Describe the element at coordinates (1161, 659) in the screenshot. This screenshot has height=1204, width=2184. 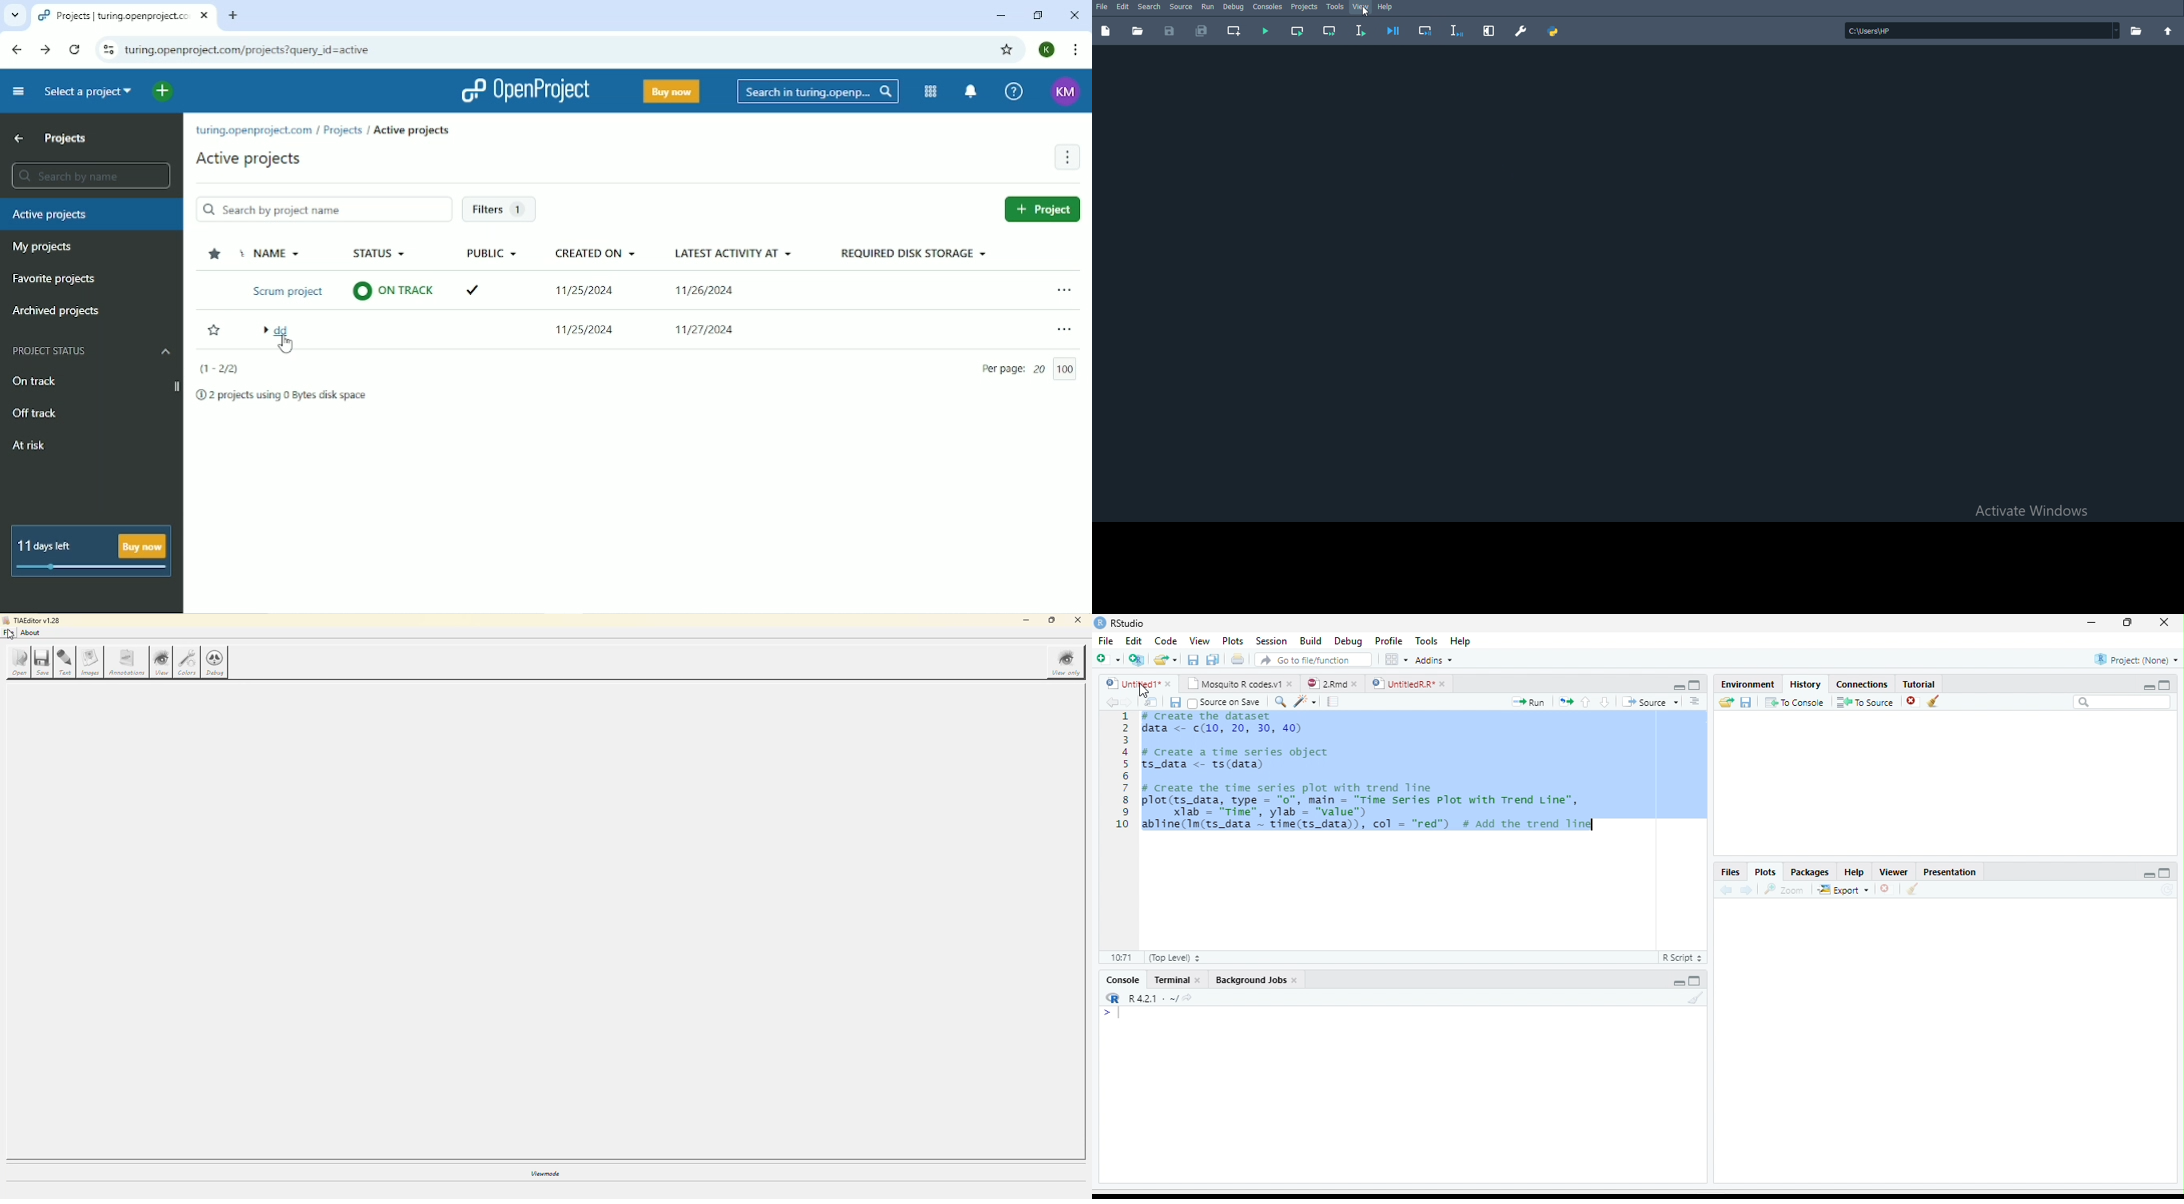
I see `Open an existing file` at that location.